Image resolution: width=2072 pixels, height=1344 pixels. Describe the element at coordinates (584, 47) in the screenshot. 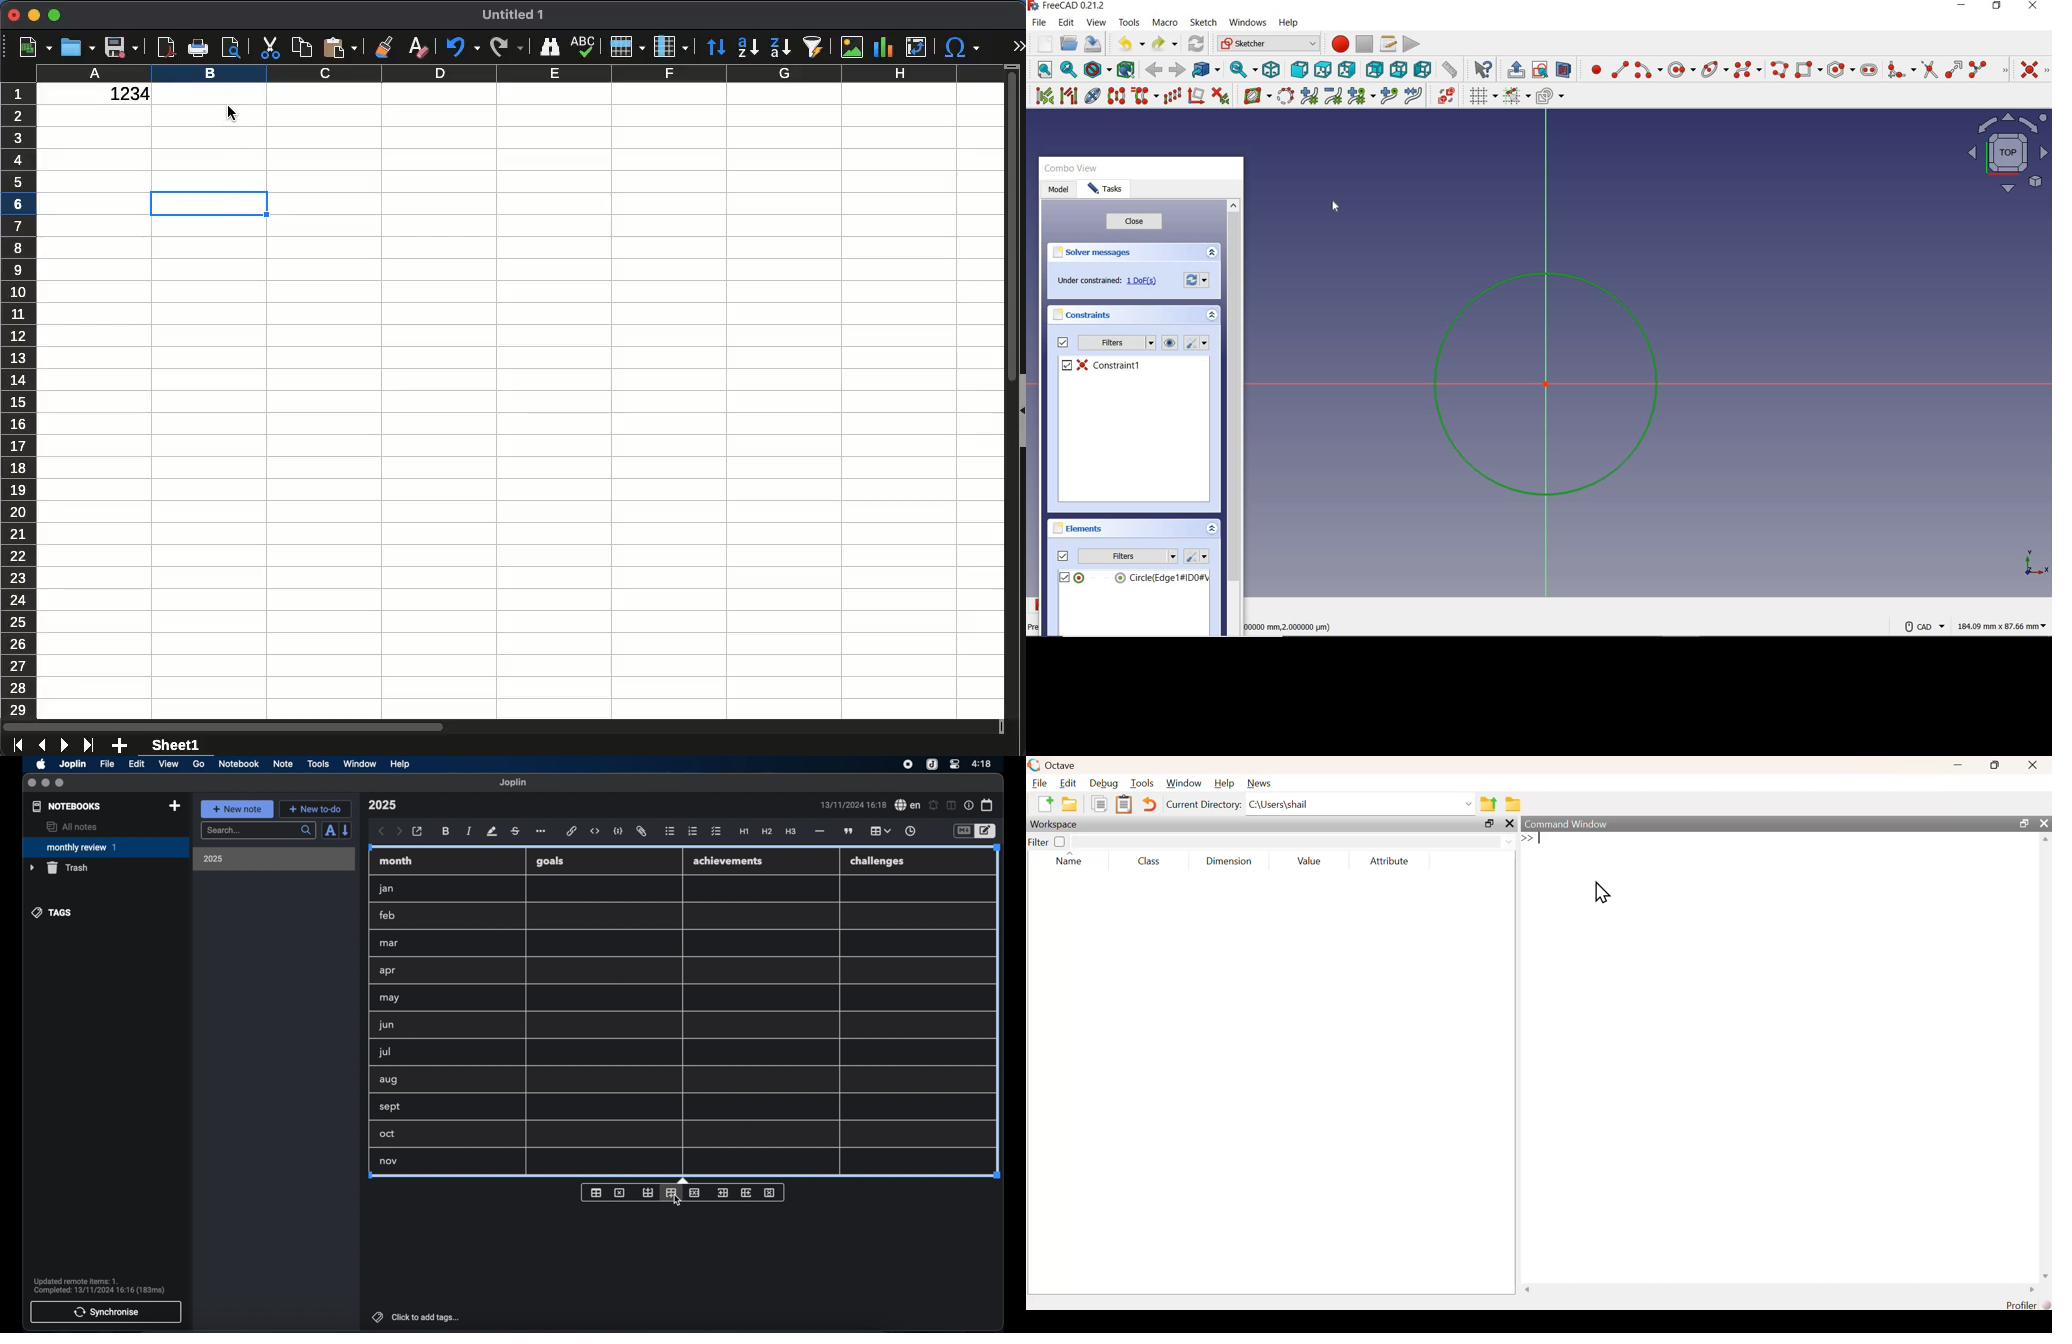

I see `spell check` at that location.